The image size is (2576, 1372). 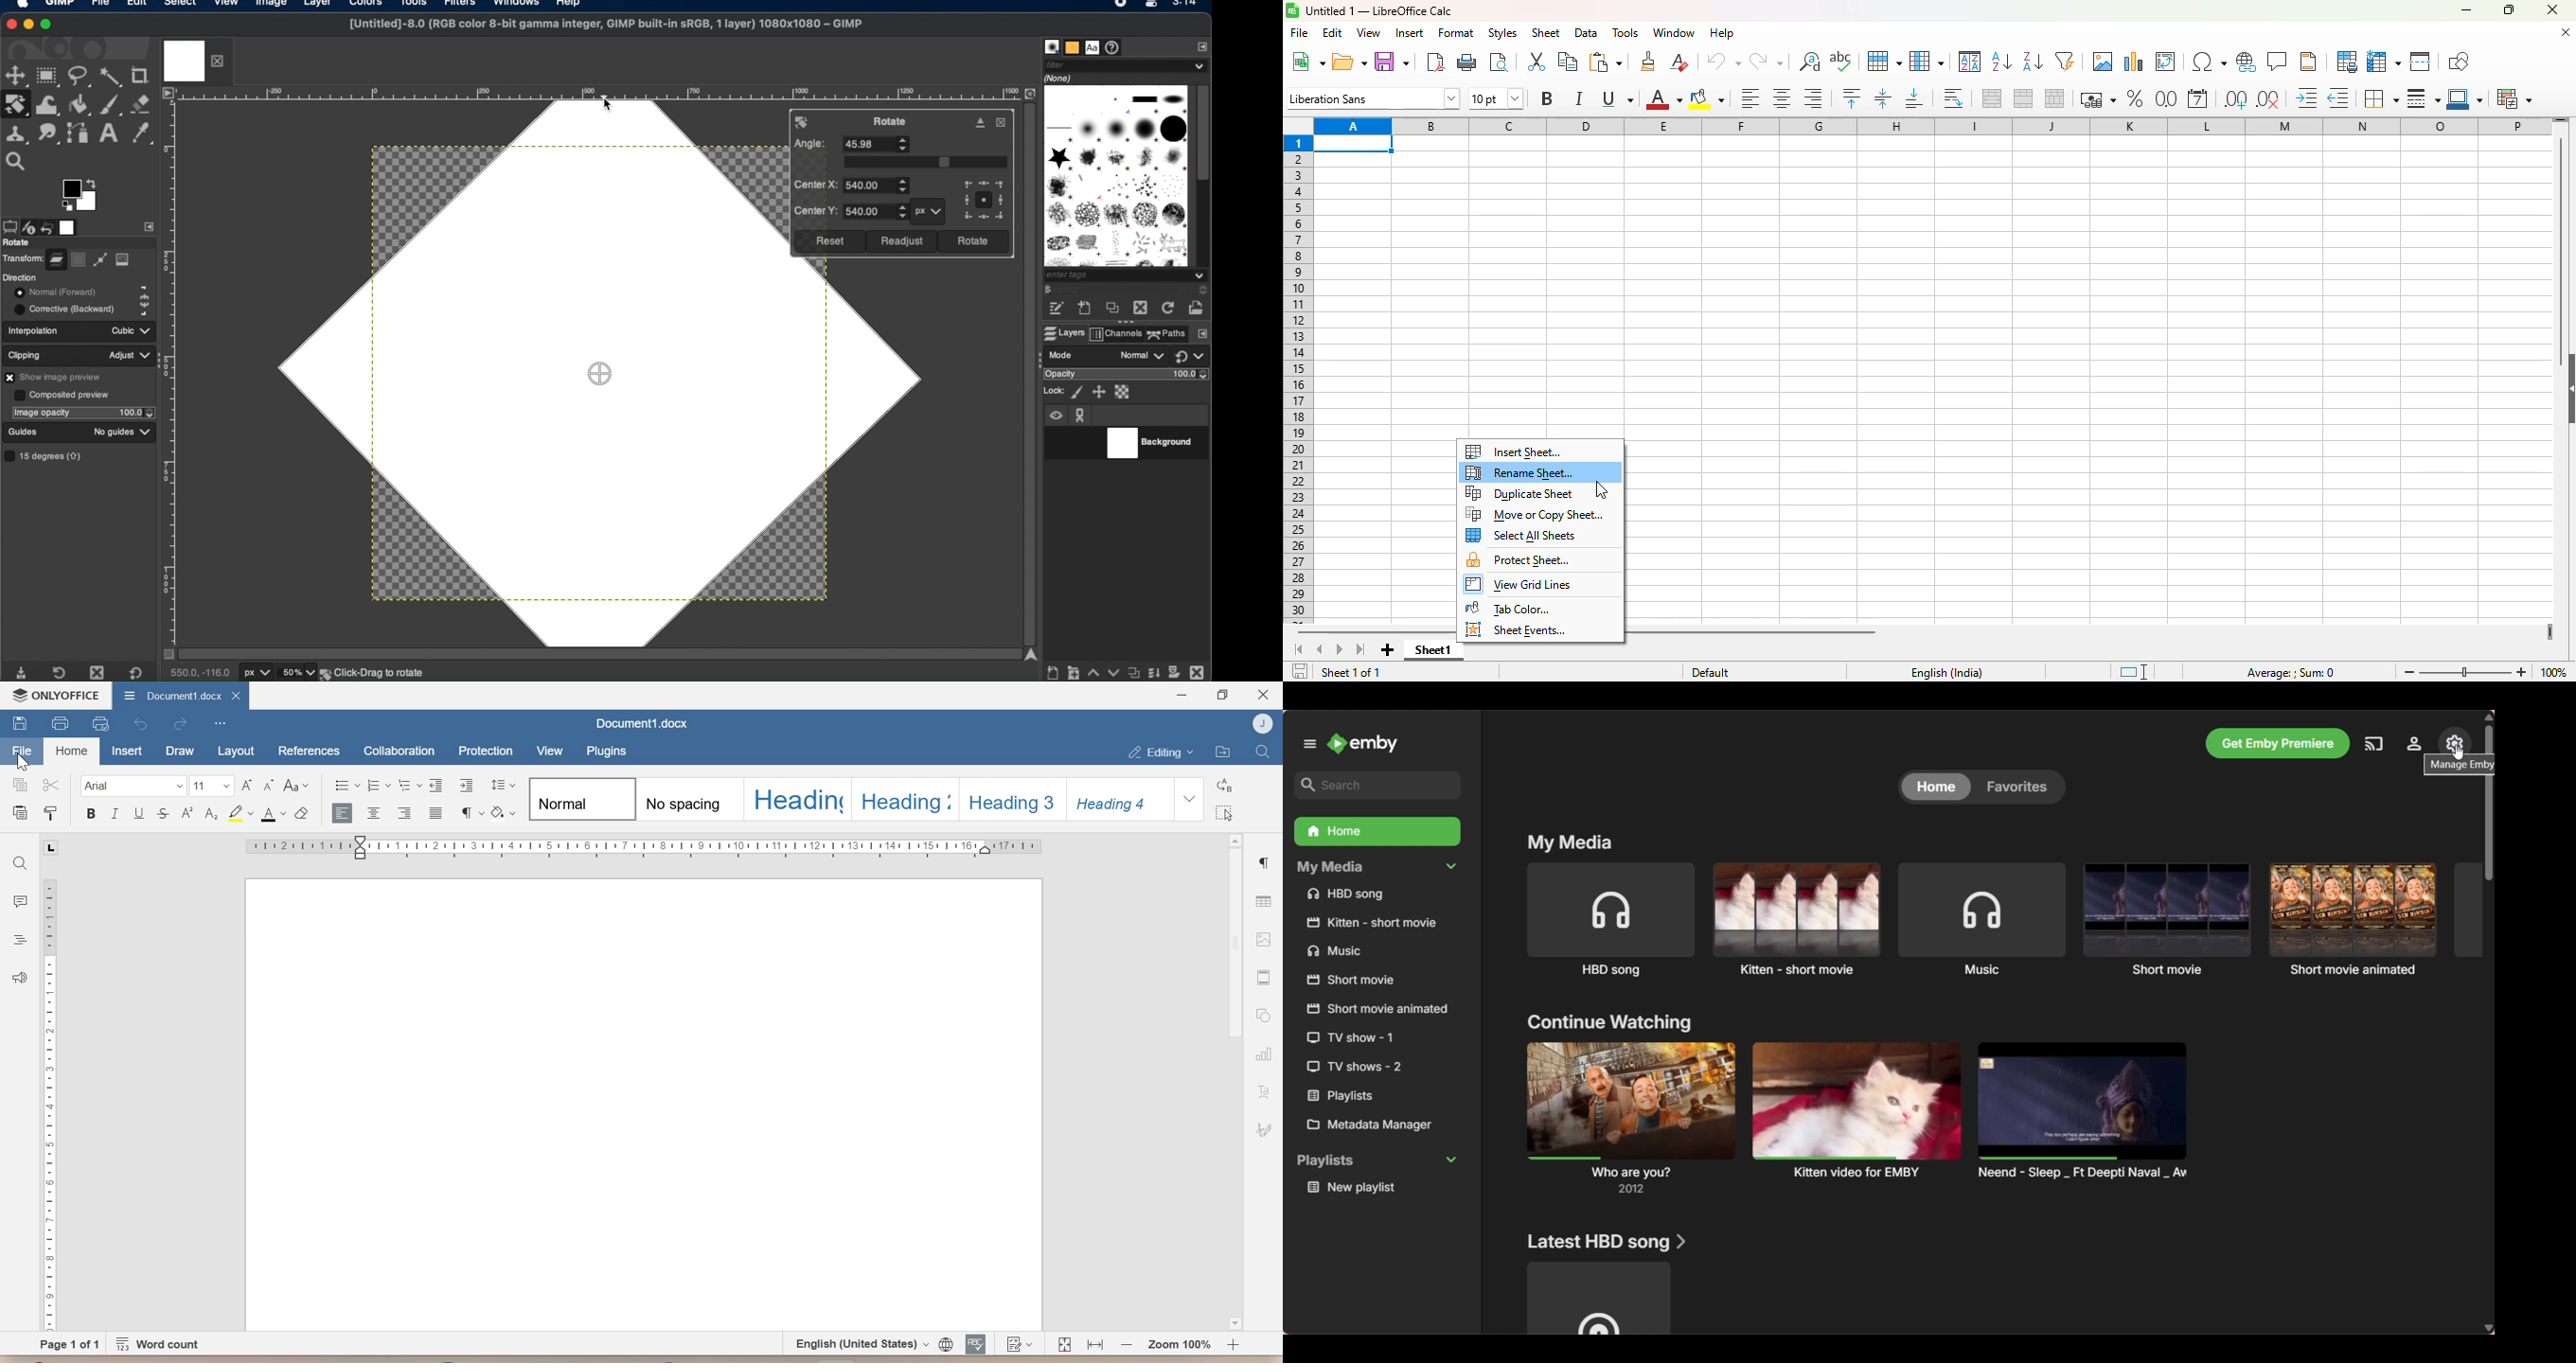 What do you see at coordinates (68, 694) in the screenshot?
I see `Onlyoffice` at bounding box center [68, 694].